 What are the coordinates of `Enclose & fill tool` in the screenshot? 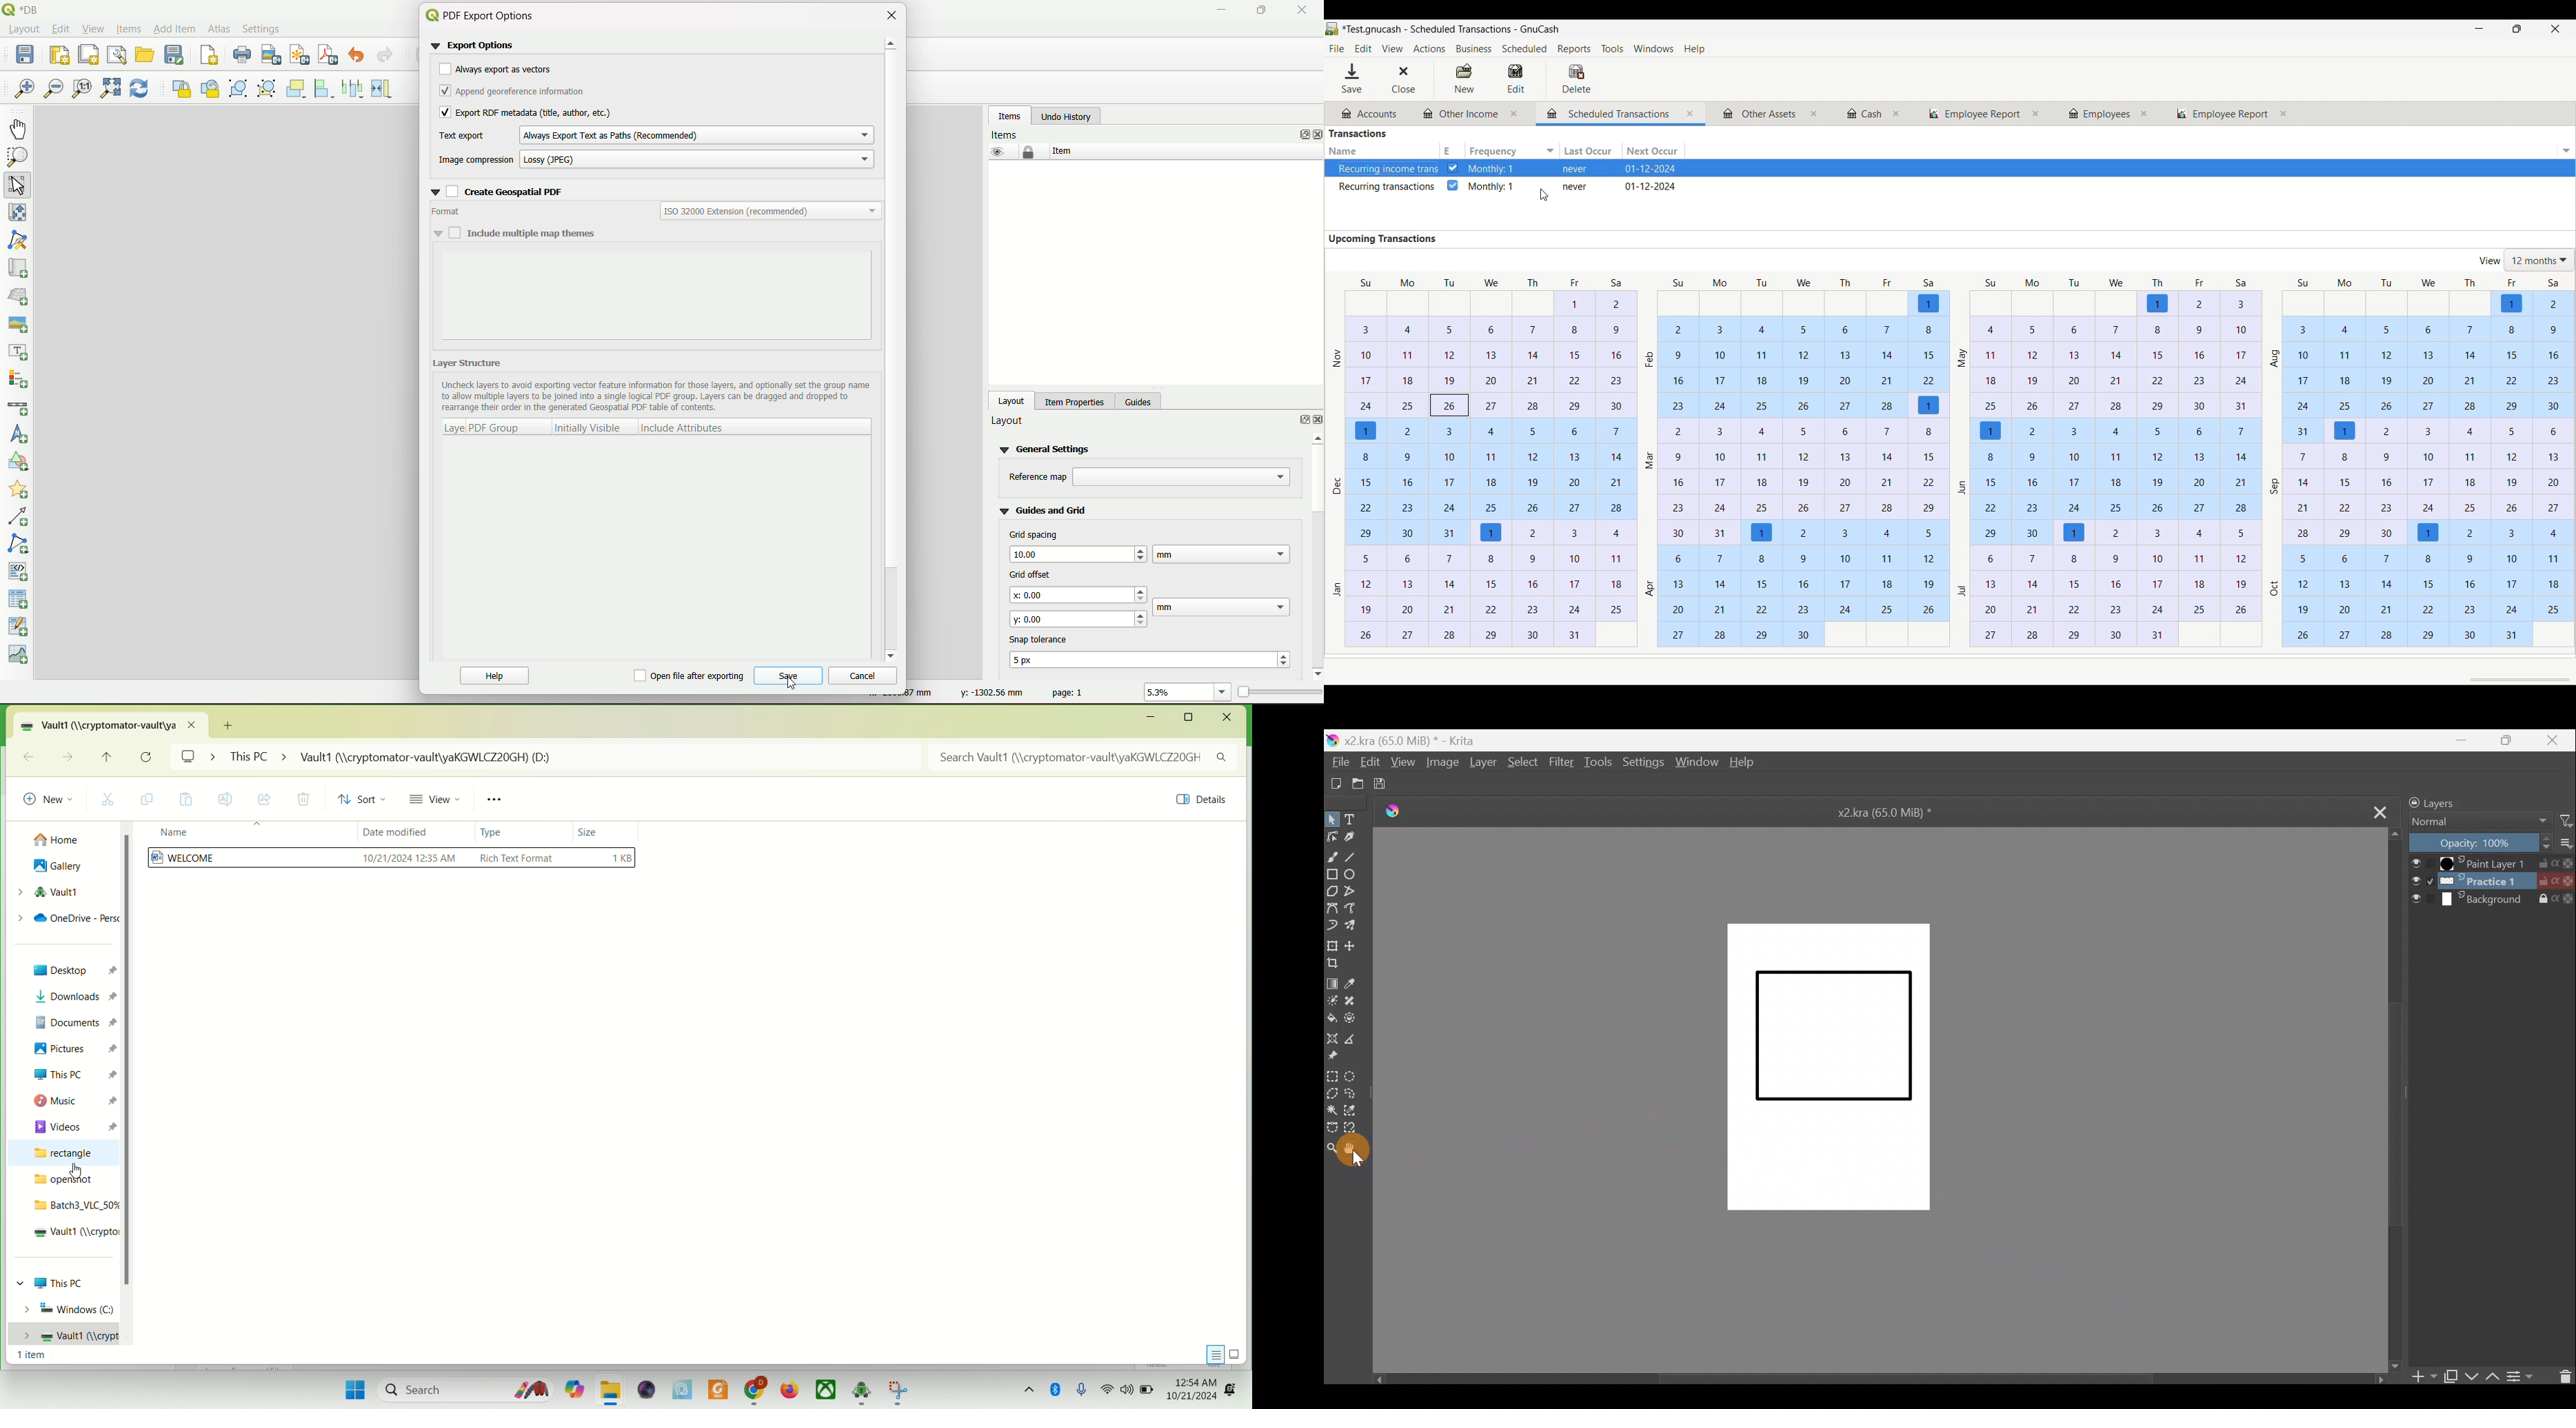 It's located at (1354, 1018).